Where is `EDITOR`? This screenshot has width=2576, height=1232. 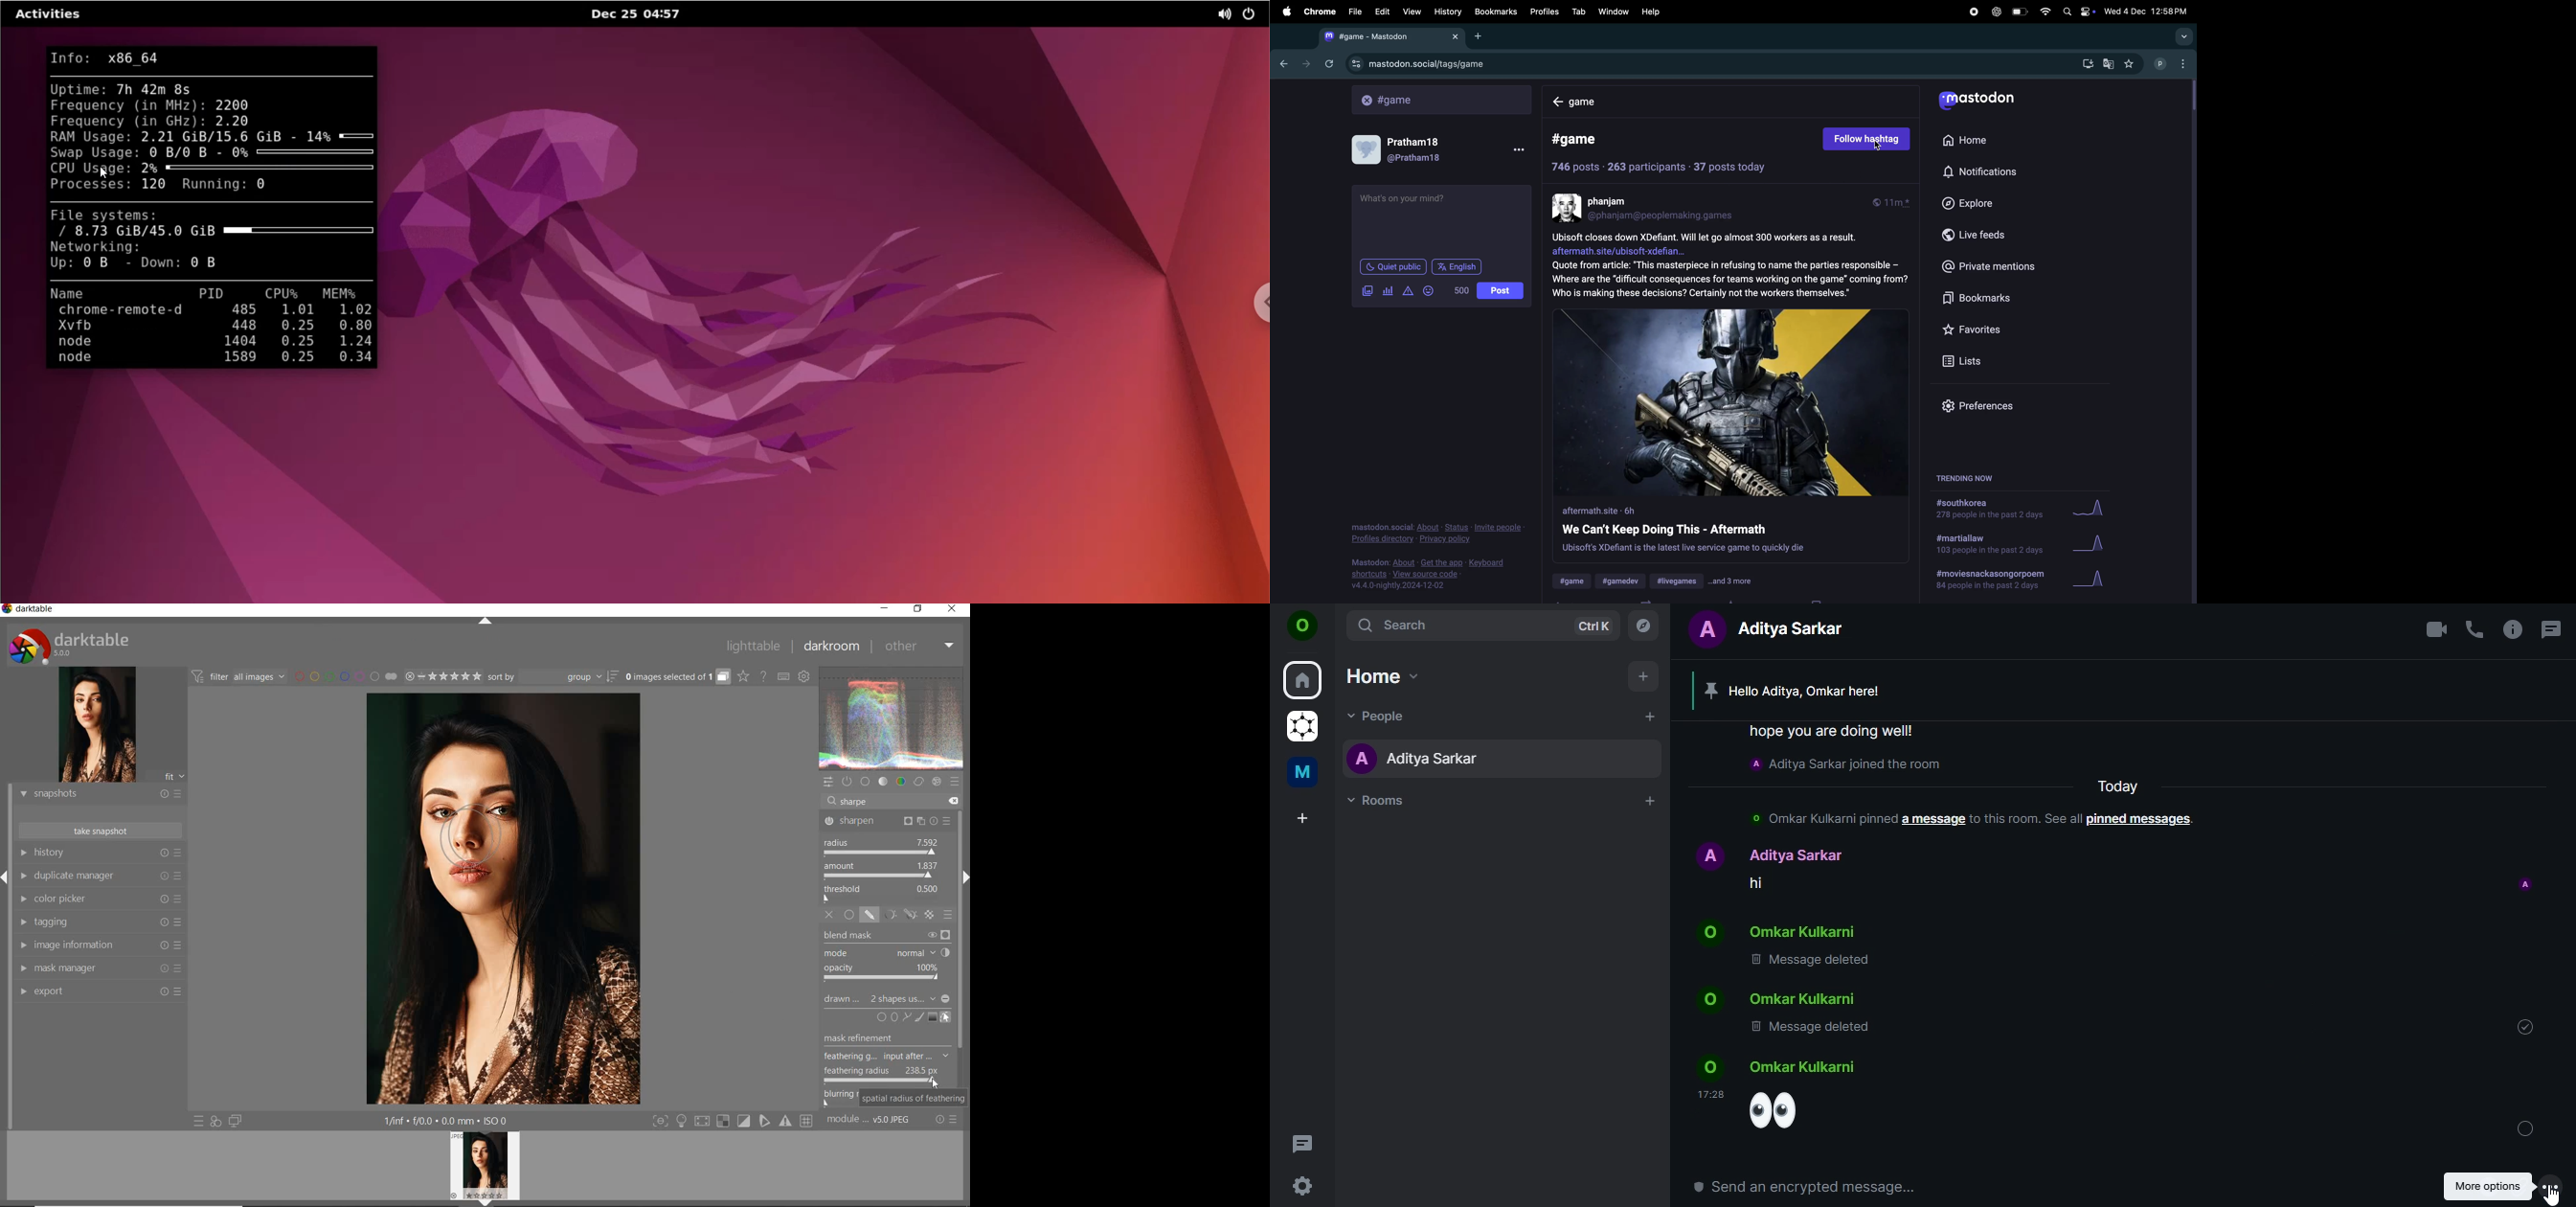
EDITOR is located at coordinates (840, 804).